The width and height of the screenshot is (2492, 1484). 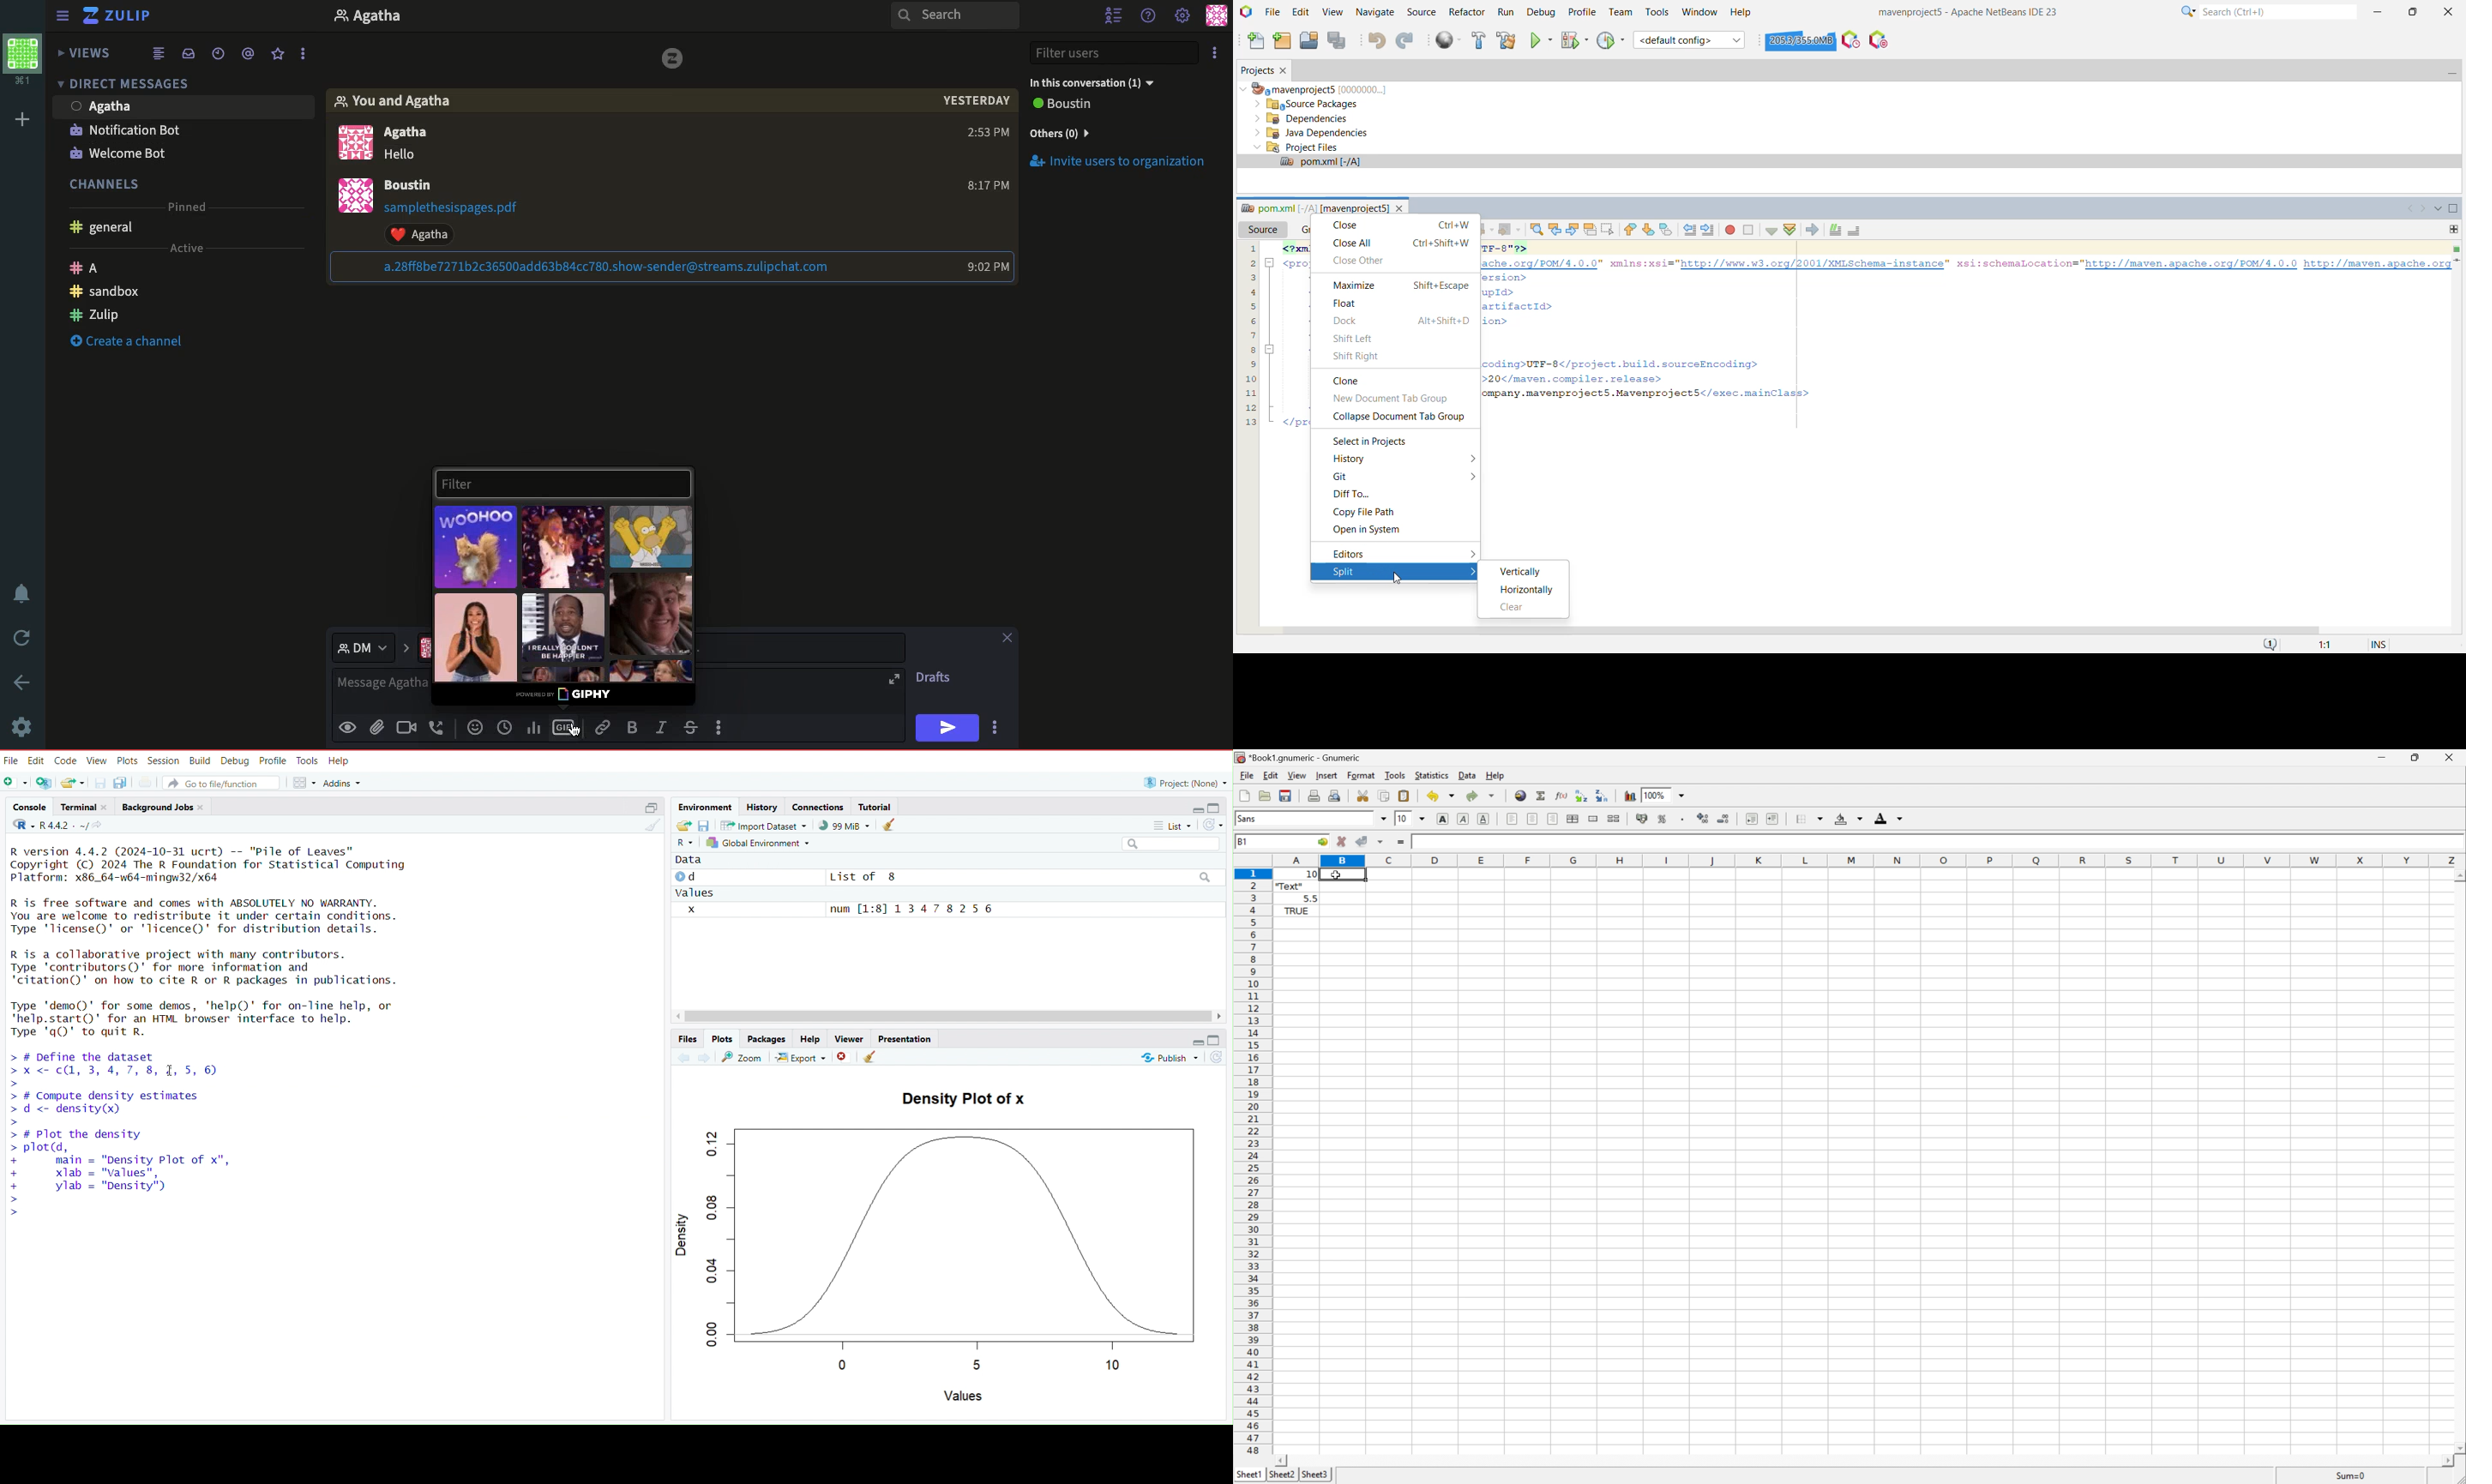 I want to click on Projects Window, so click(x=1255, y=71).